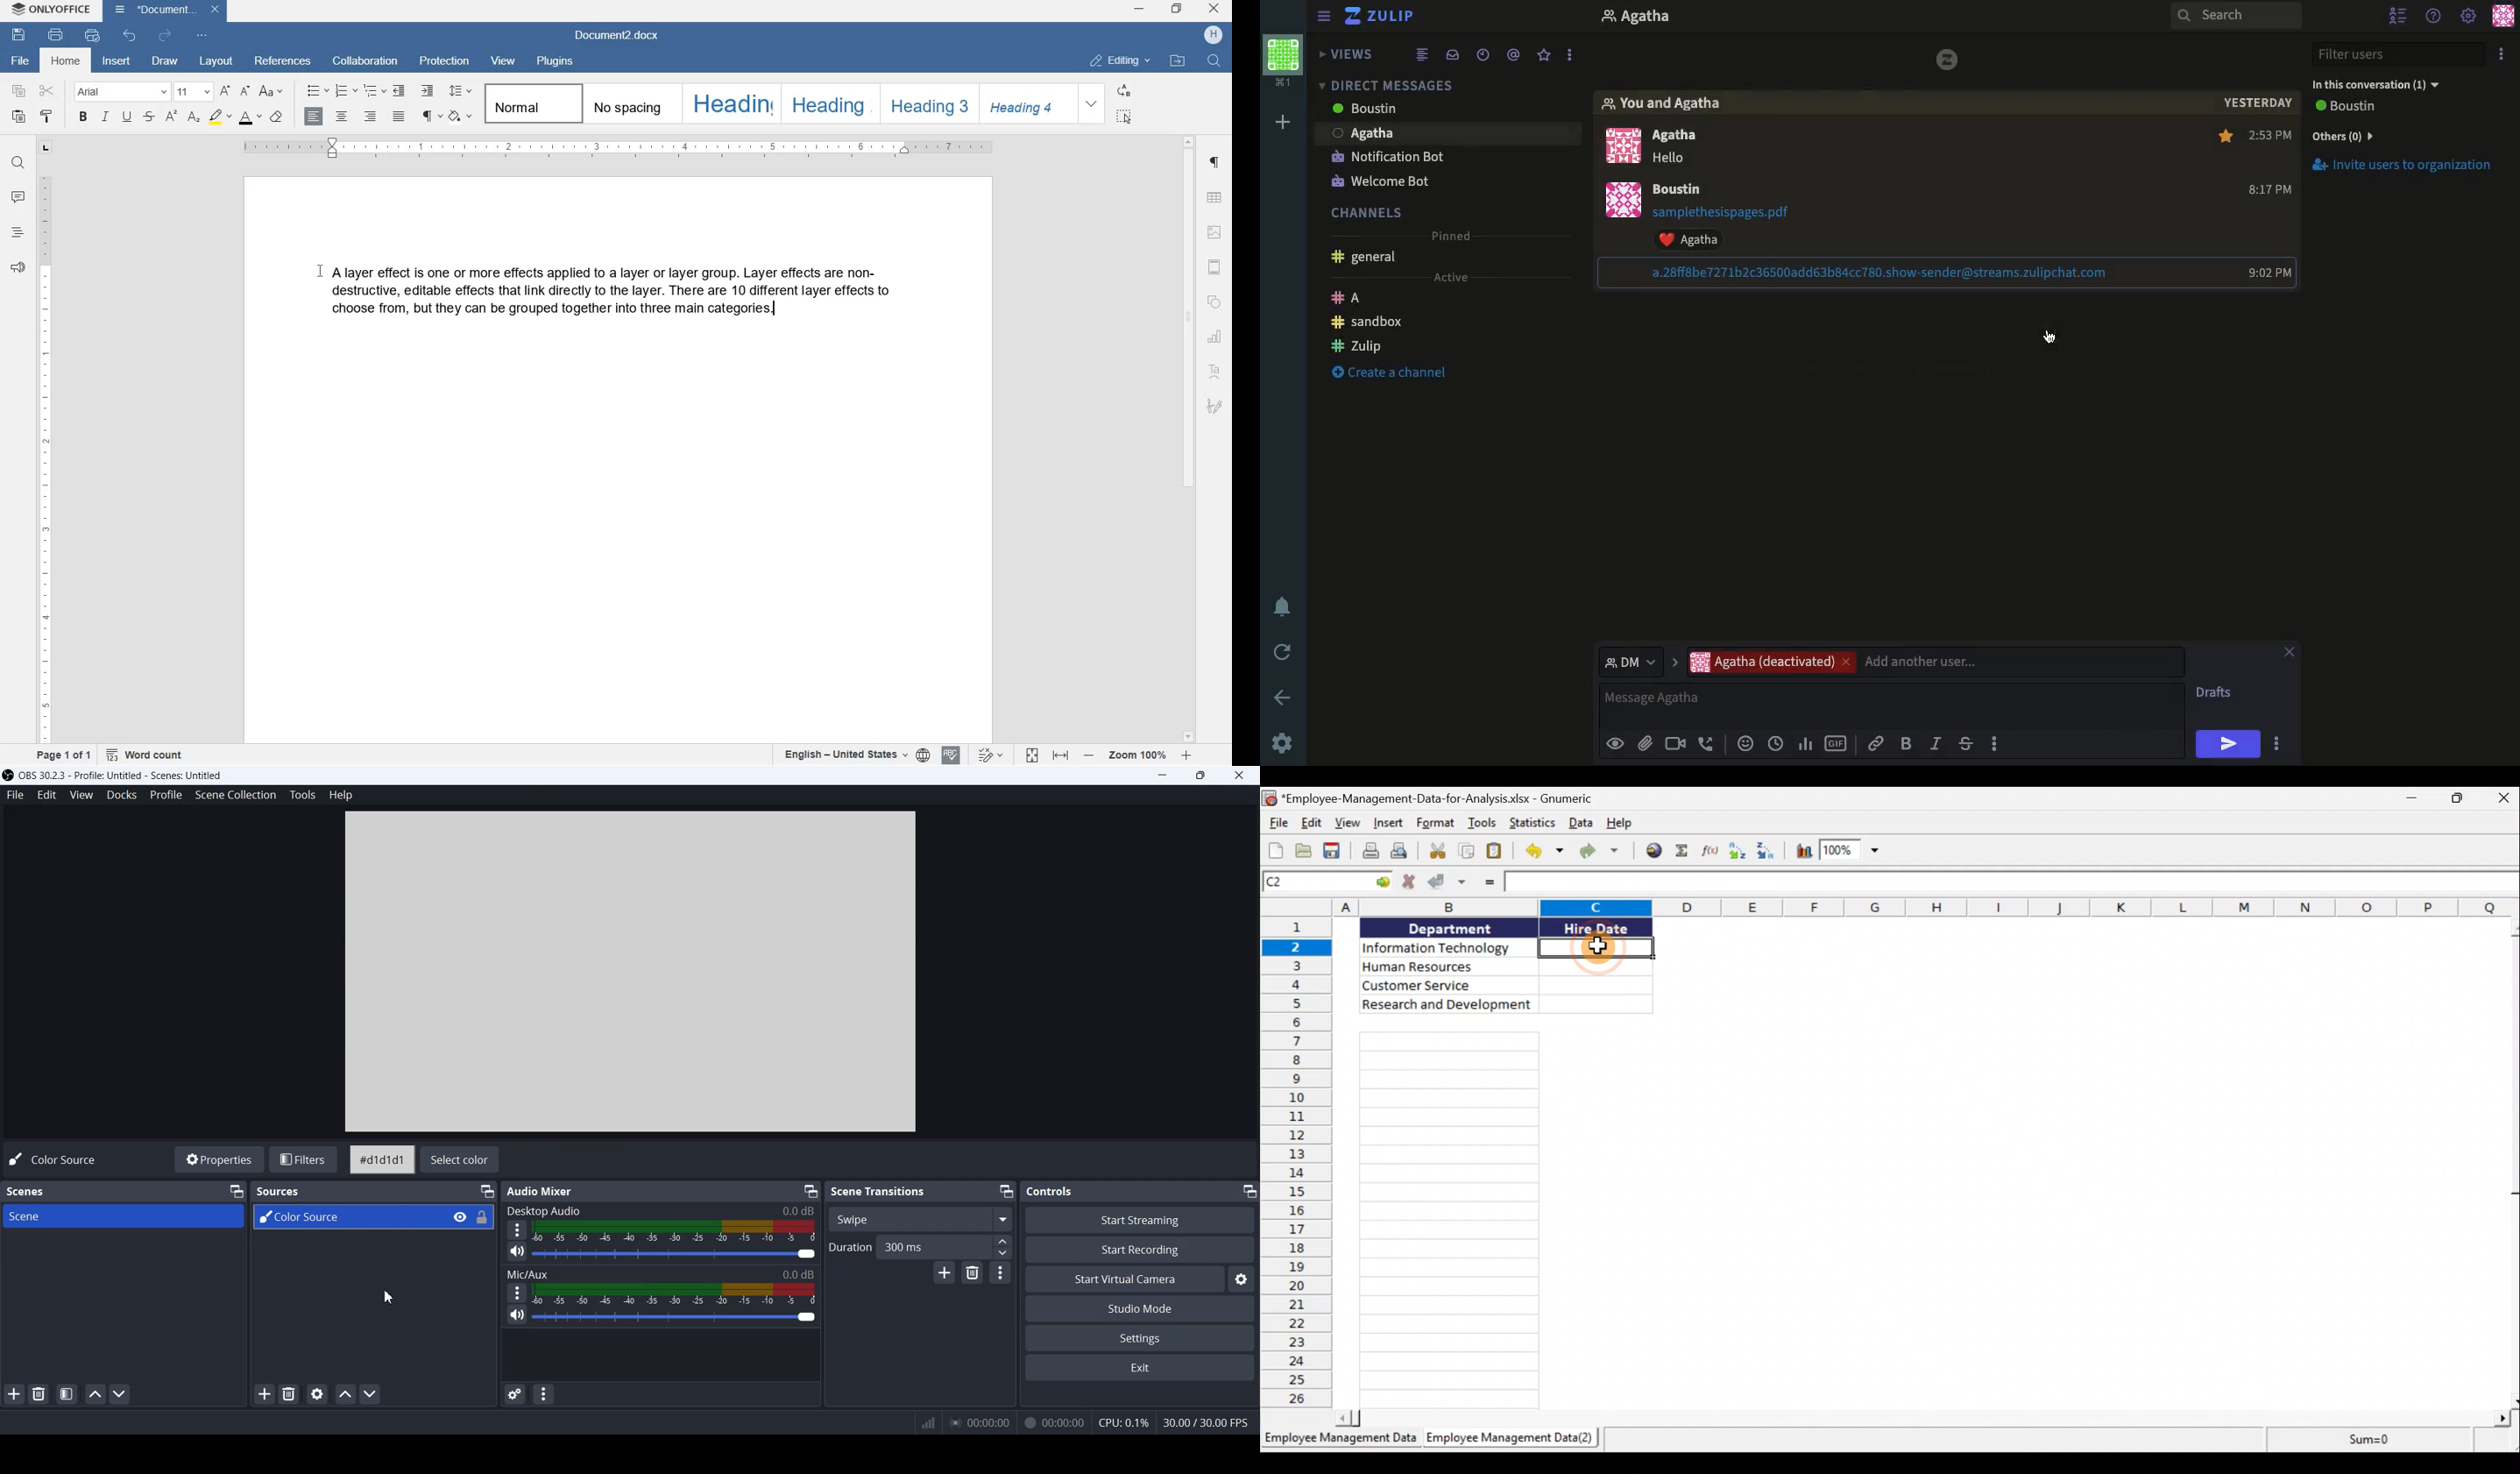 The width and height of the screenshot is (2520, 1484). What do you see at coordinates (1349, 300) in the screenshot?
I see `A` at bounding box center [1349, 300].